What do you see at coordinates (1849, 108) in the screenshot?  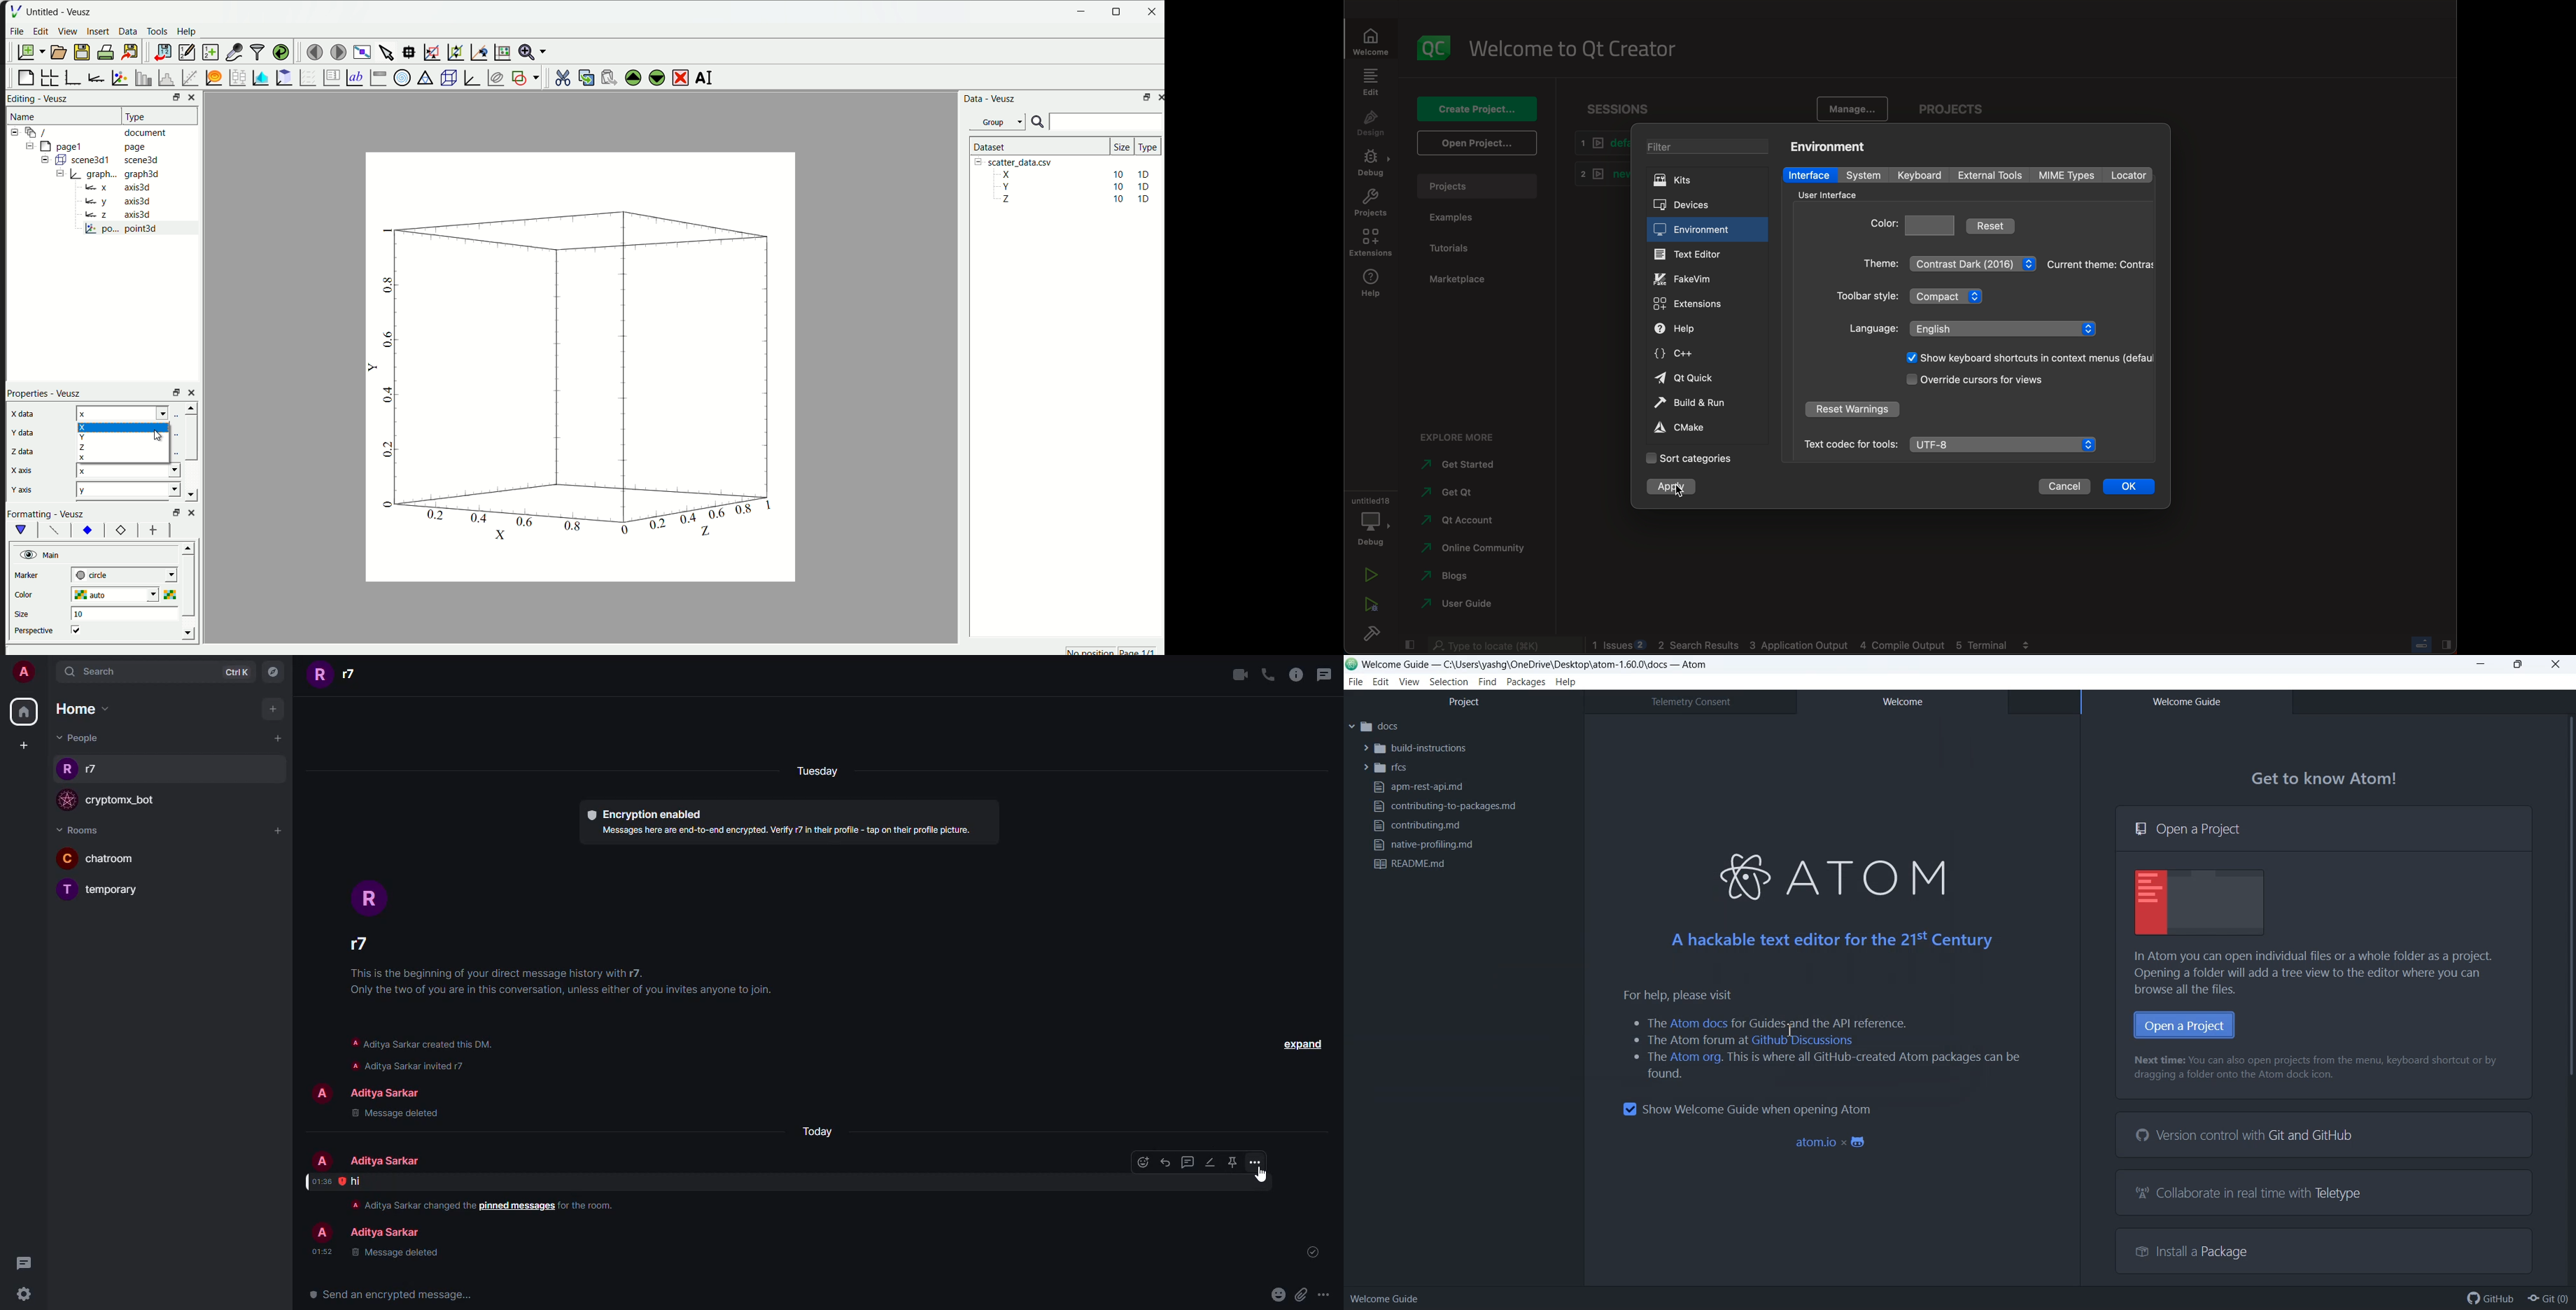 I see `manage` at bounding box center [1849, 108].